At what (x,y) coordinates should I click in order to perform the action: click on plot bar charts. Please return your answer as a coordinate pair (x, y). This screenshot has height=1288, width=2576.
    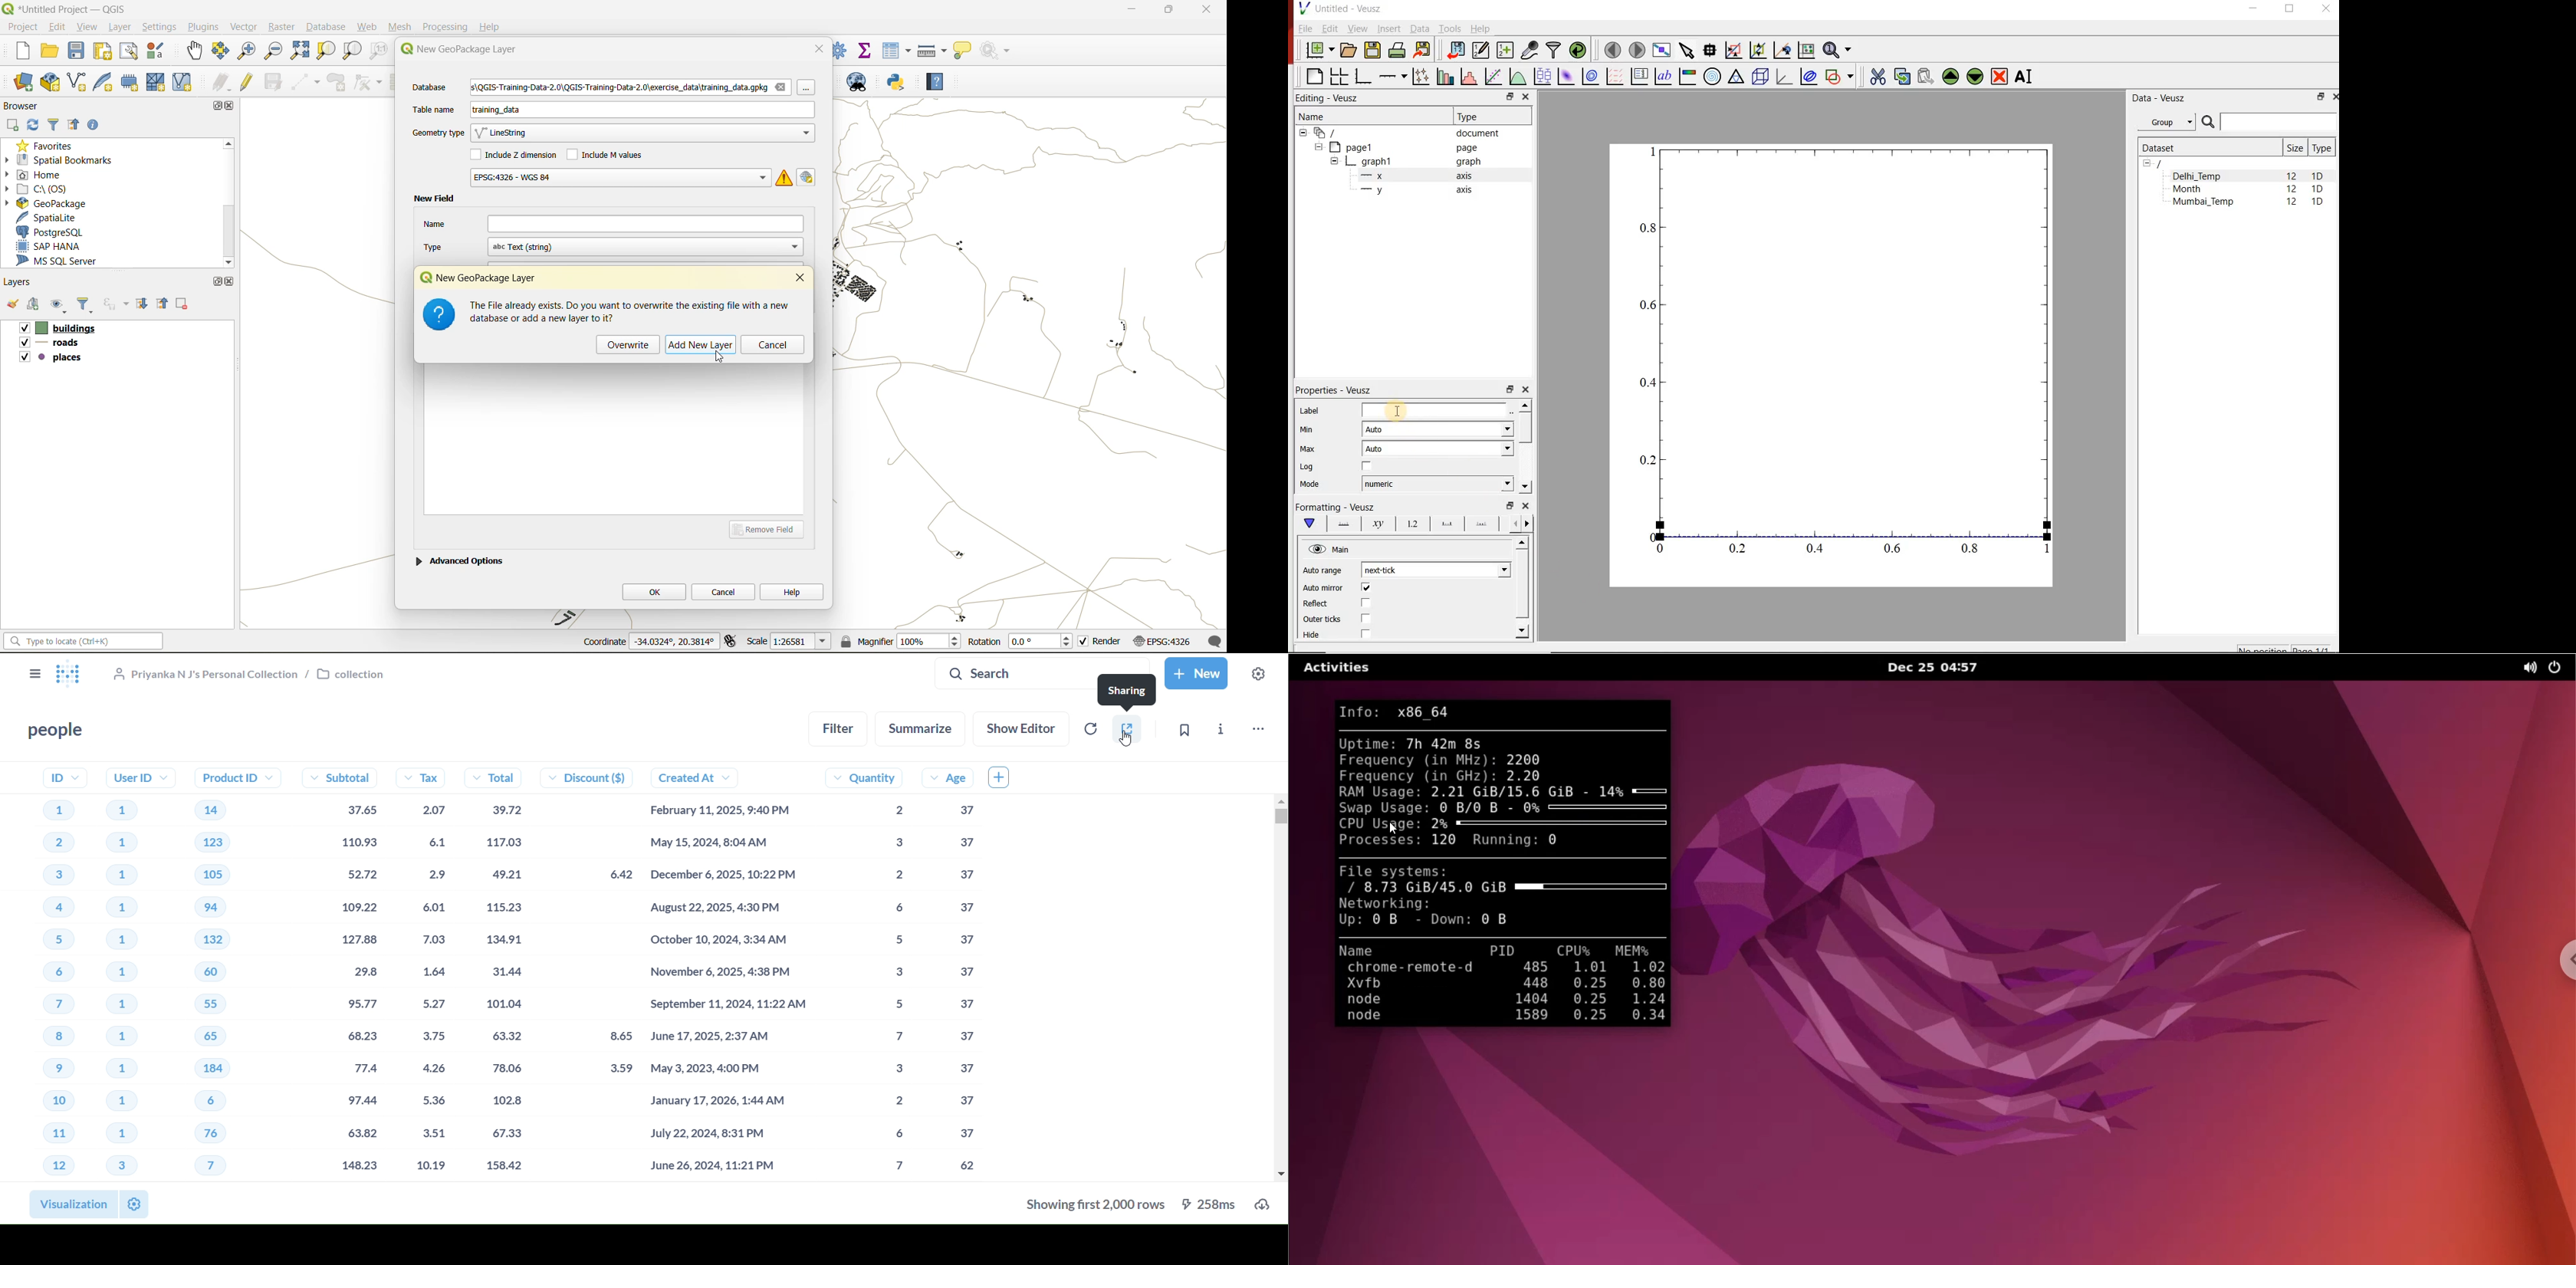
    Looking at the image, I should click on (1443, 77).